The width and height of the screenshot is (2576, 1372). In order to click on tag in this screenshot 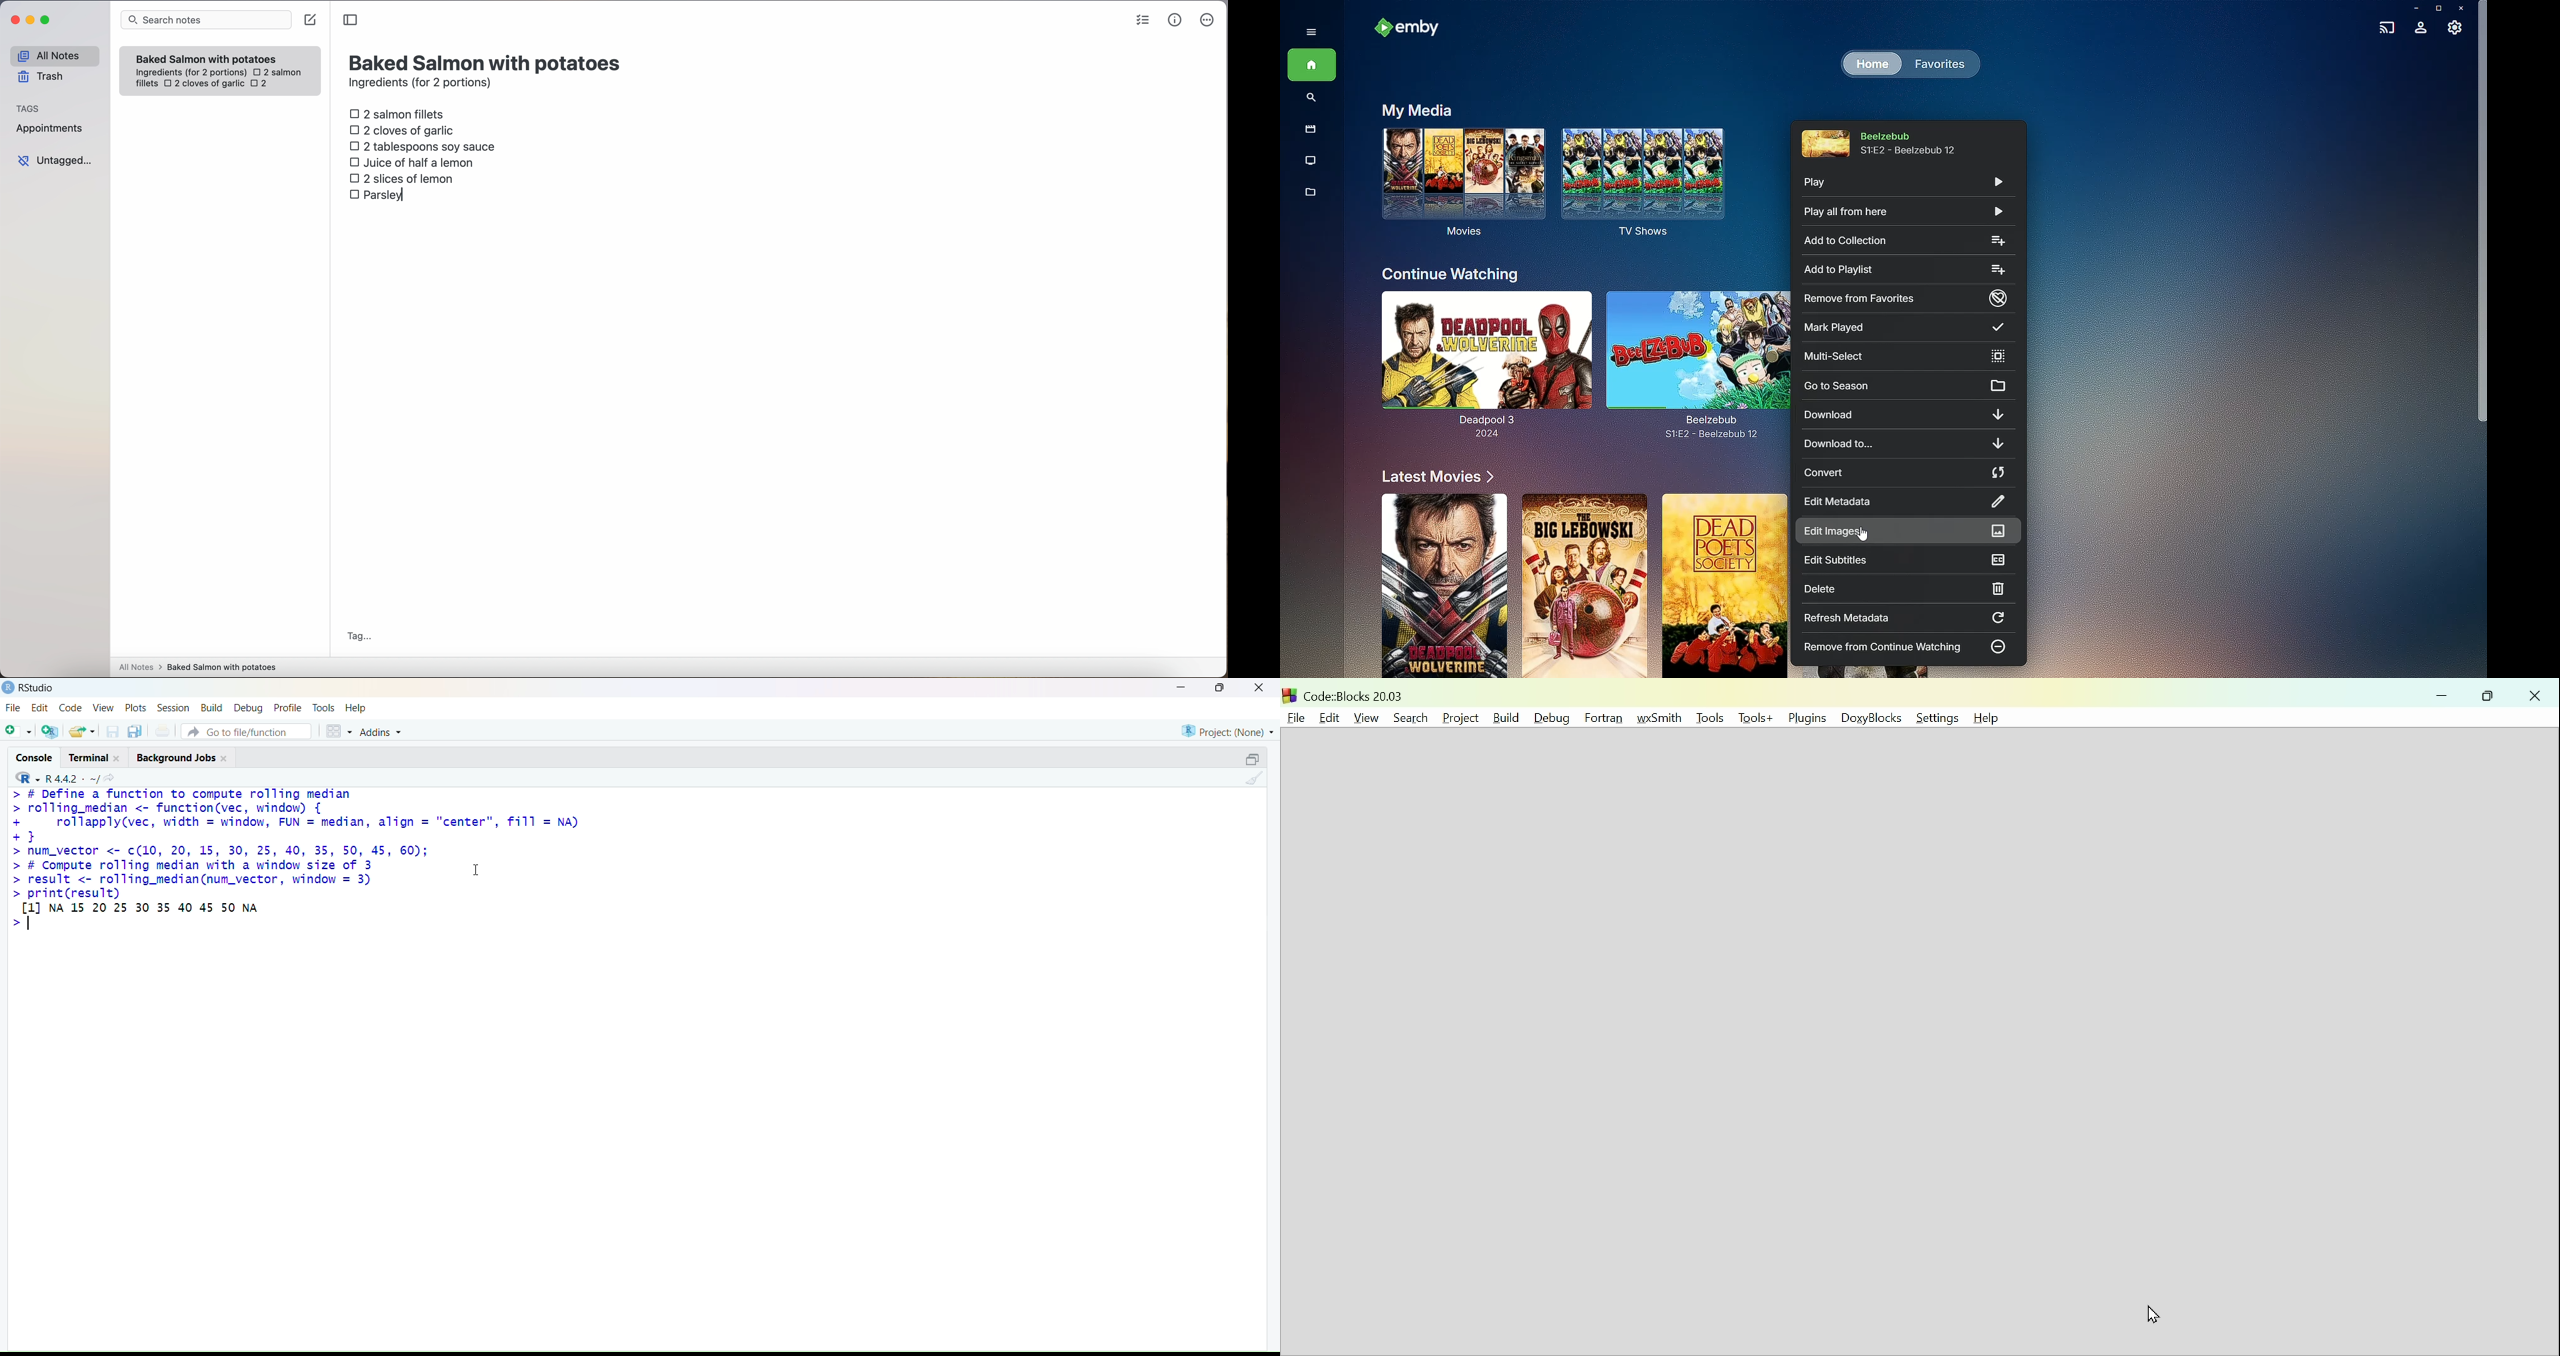, I will do `click(358, 637)`.